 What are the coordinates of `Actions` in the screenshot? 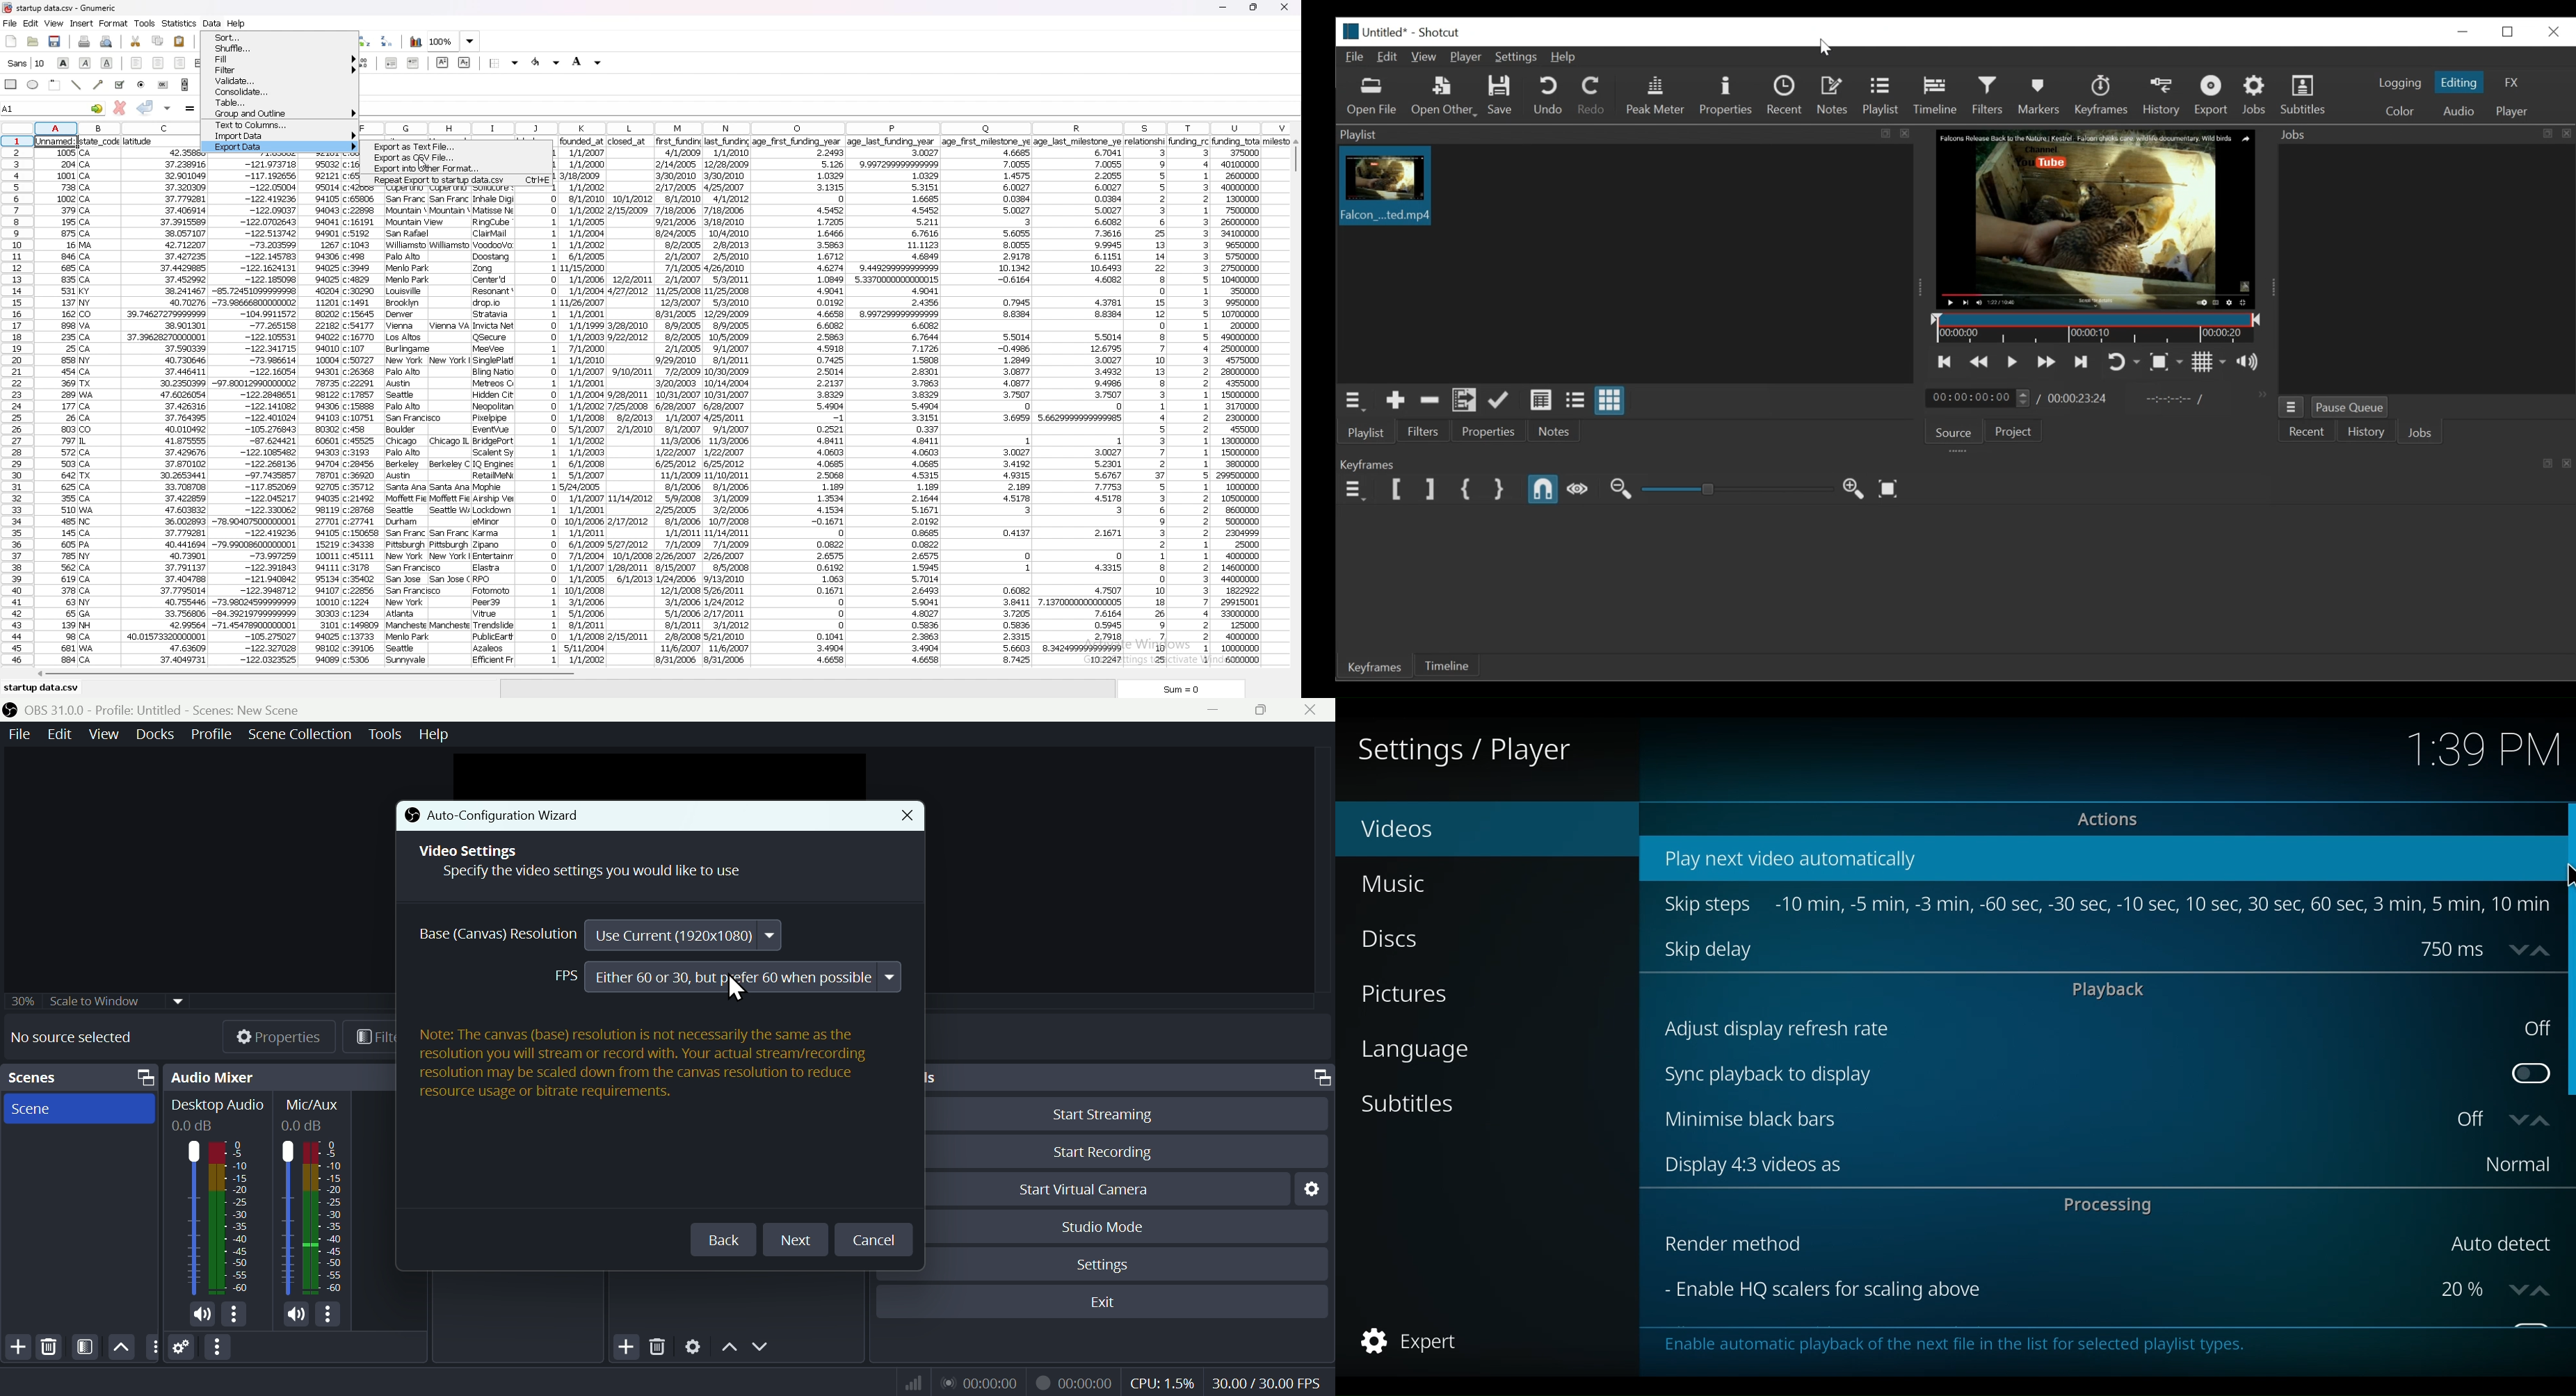 It's located at (2108, 820).